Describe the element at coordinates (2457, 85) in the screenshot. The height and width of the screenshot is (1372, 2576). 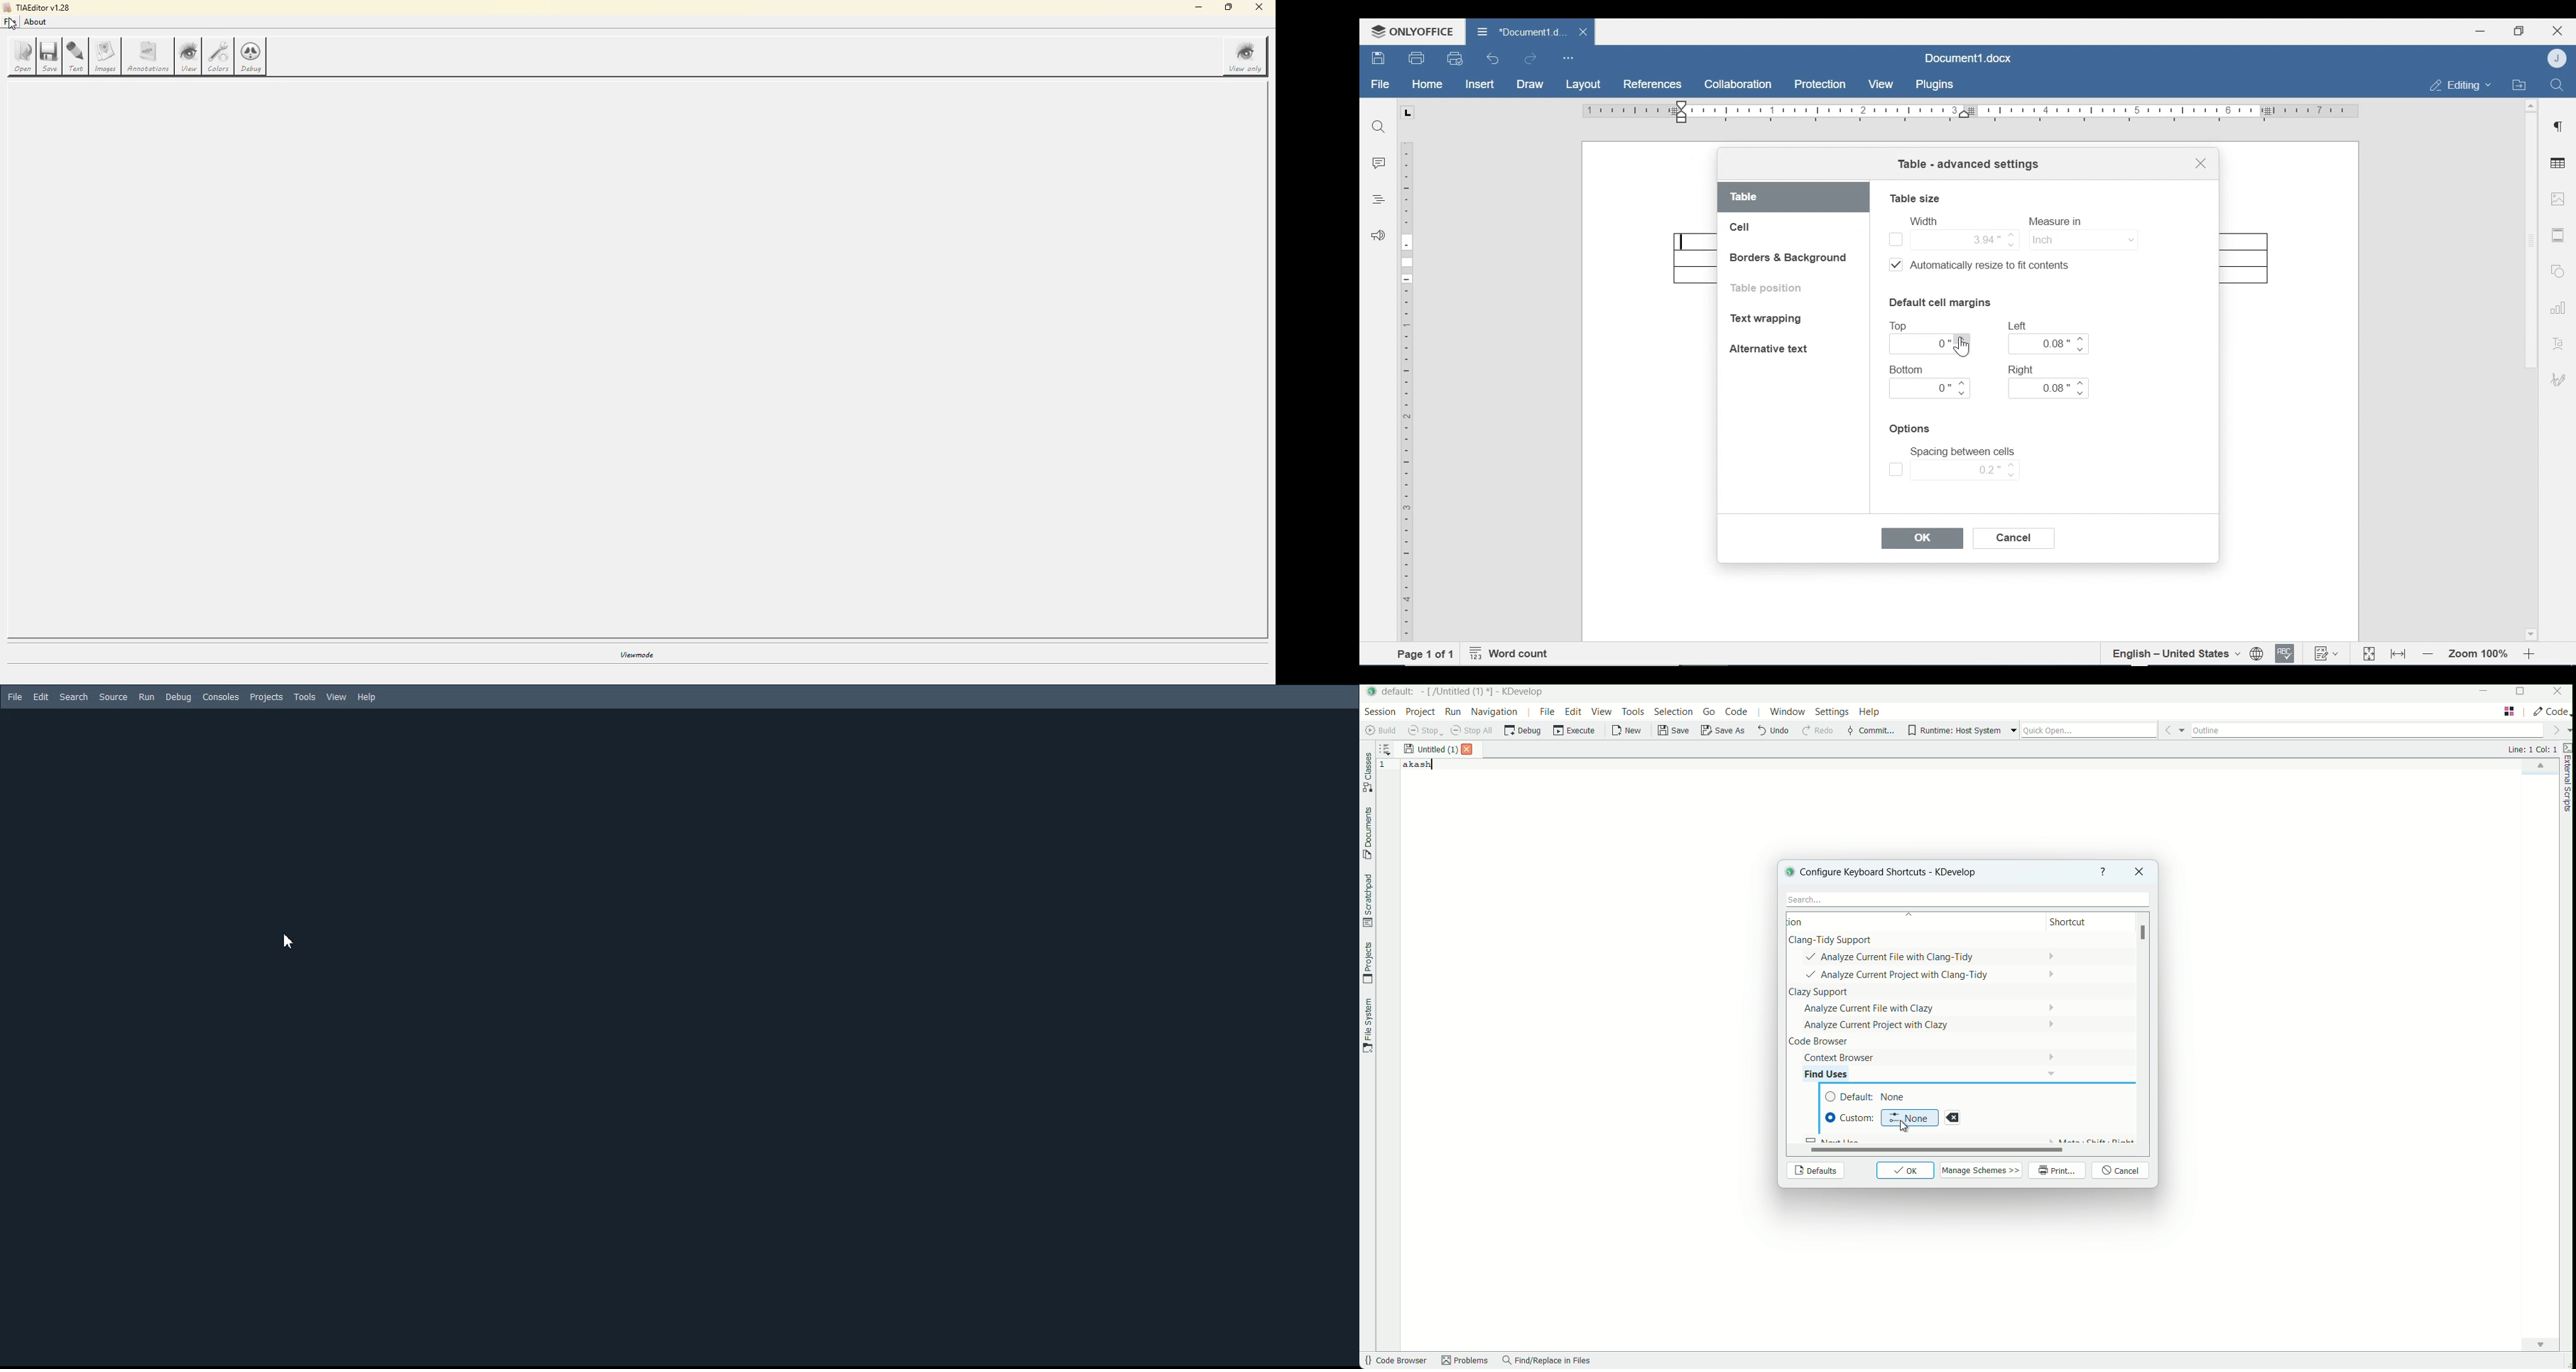
I see `Editing` at that location.